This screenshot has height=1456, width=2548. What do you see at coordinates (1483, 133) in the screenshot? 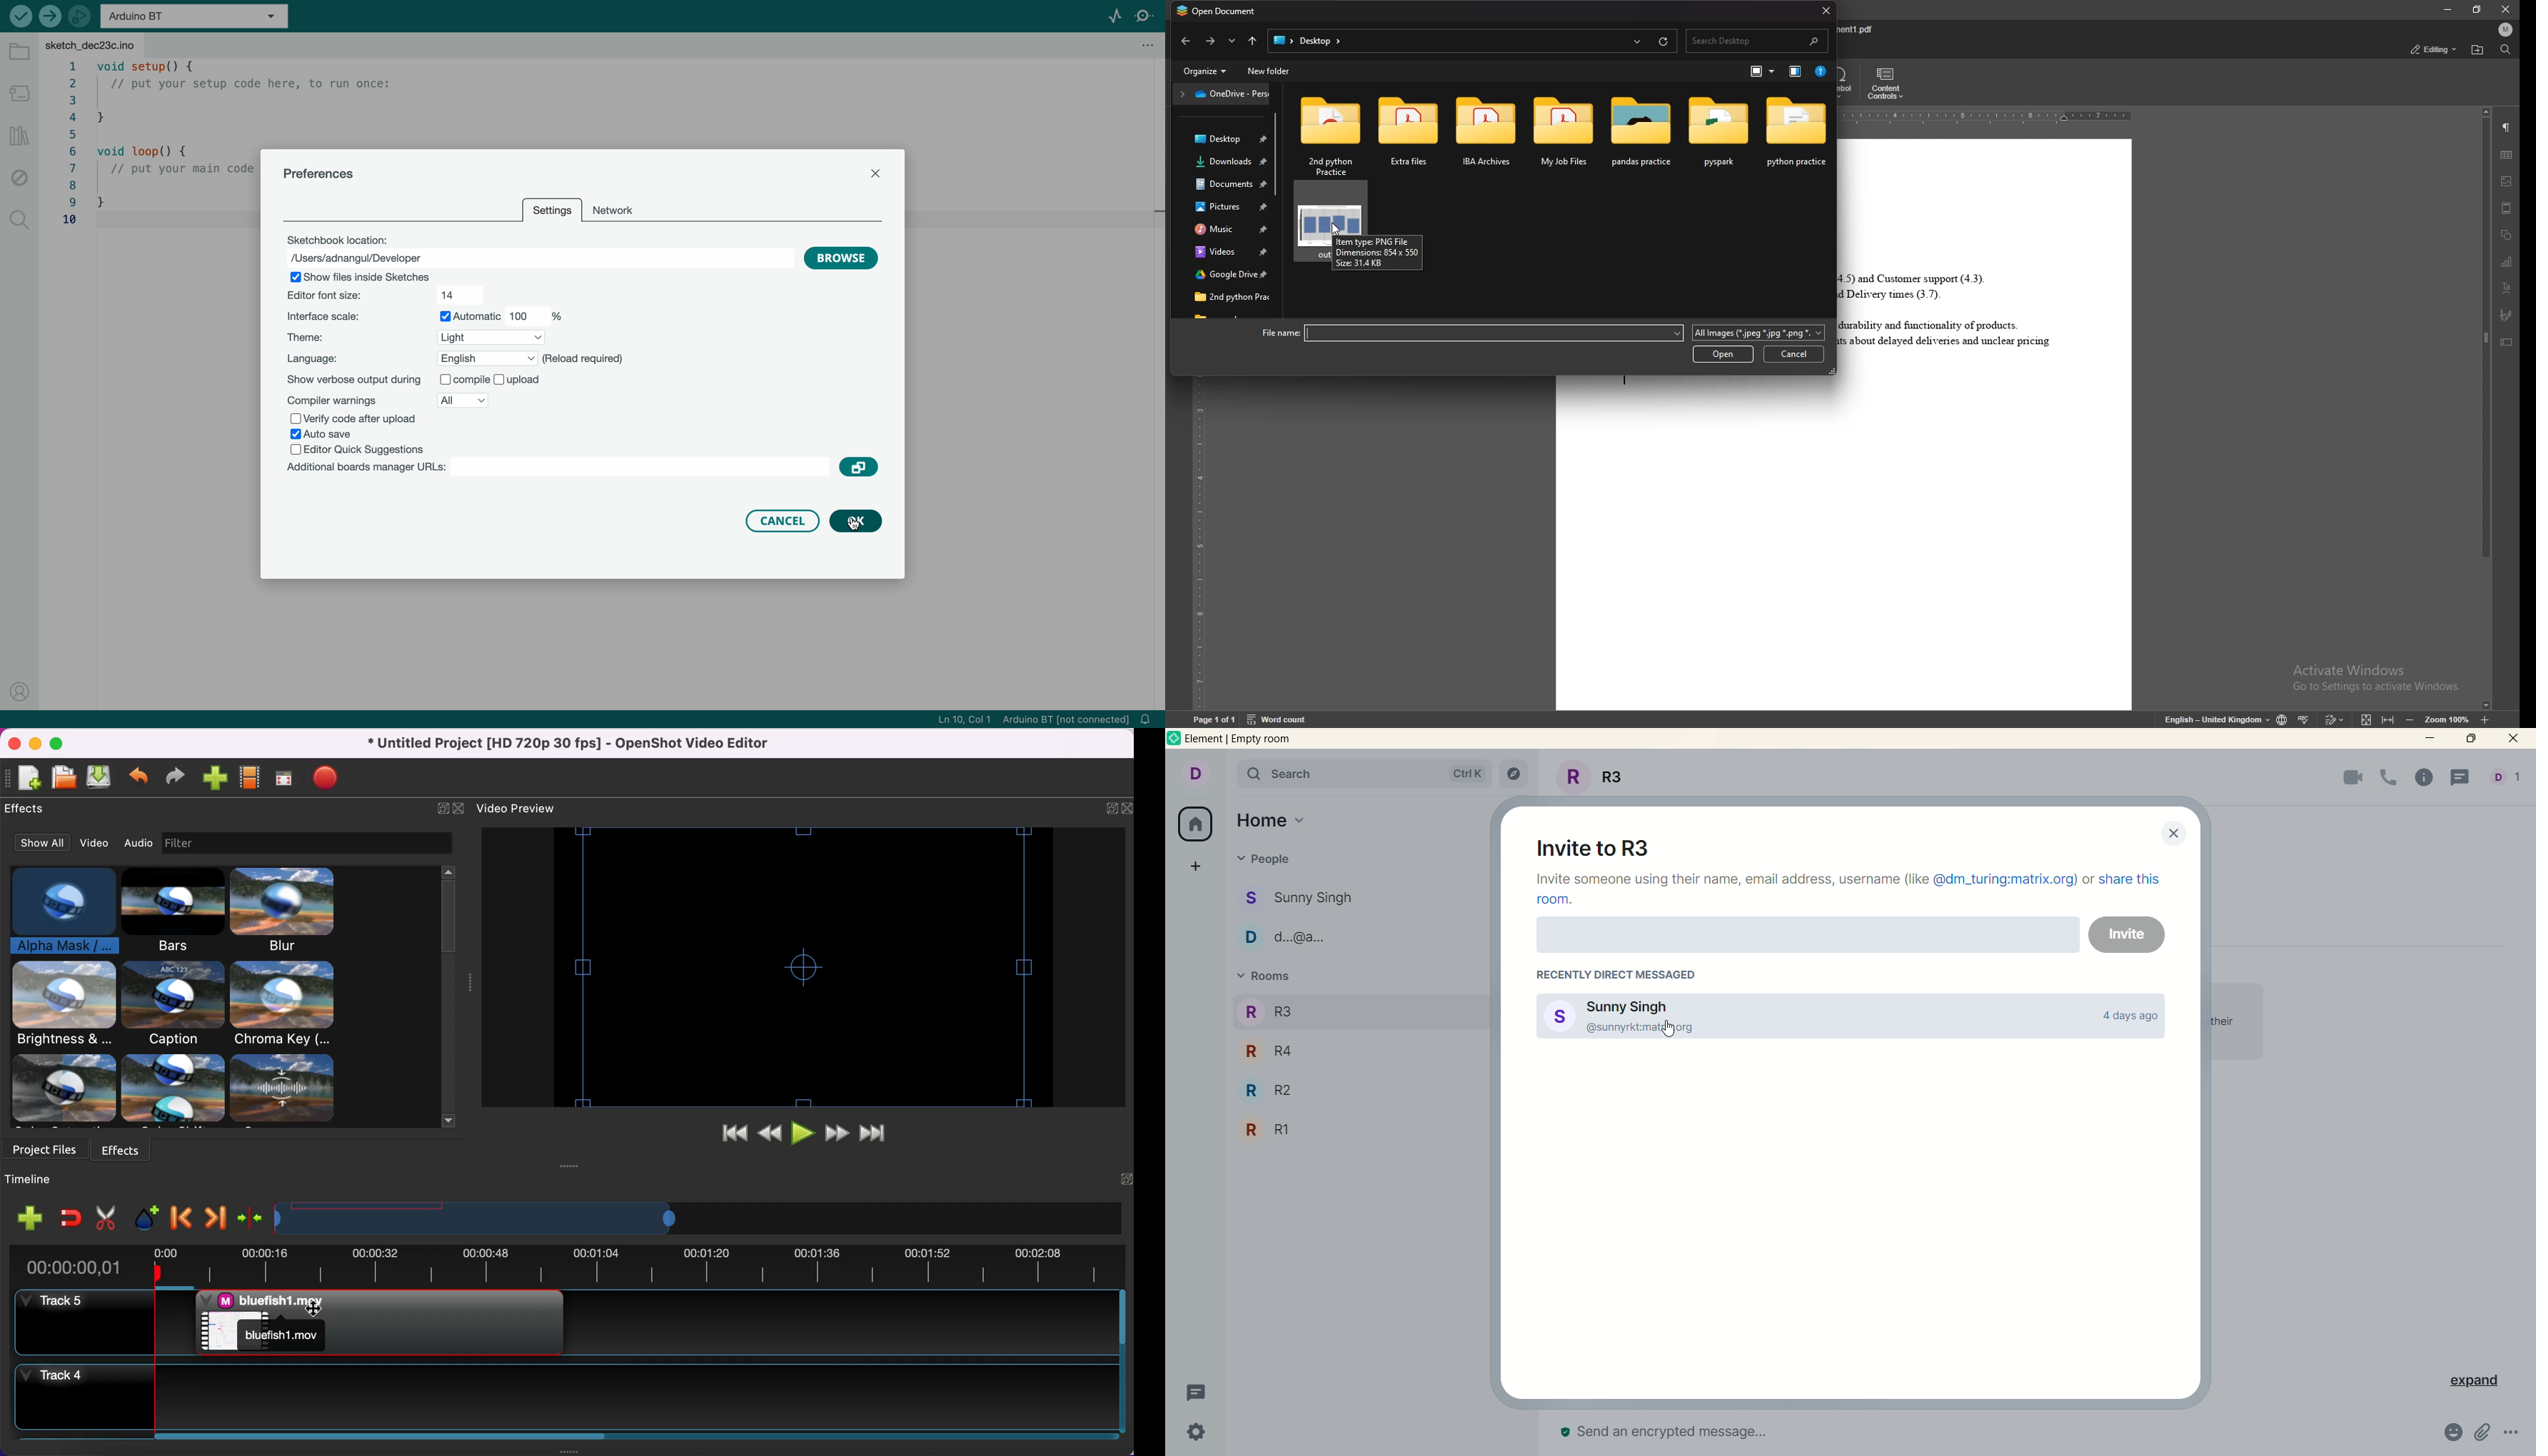
I see `folder` at bounding box center [1483, 133].